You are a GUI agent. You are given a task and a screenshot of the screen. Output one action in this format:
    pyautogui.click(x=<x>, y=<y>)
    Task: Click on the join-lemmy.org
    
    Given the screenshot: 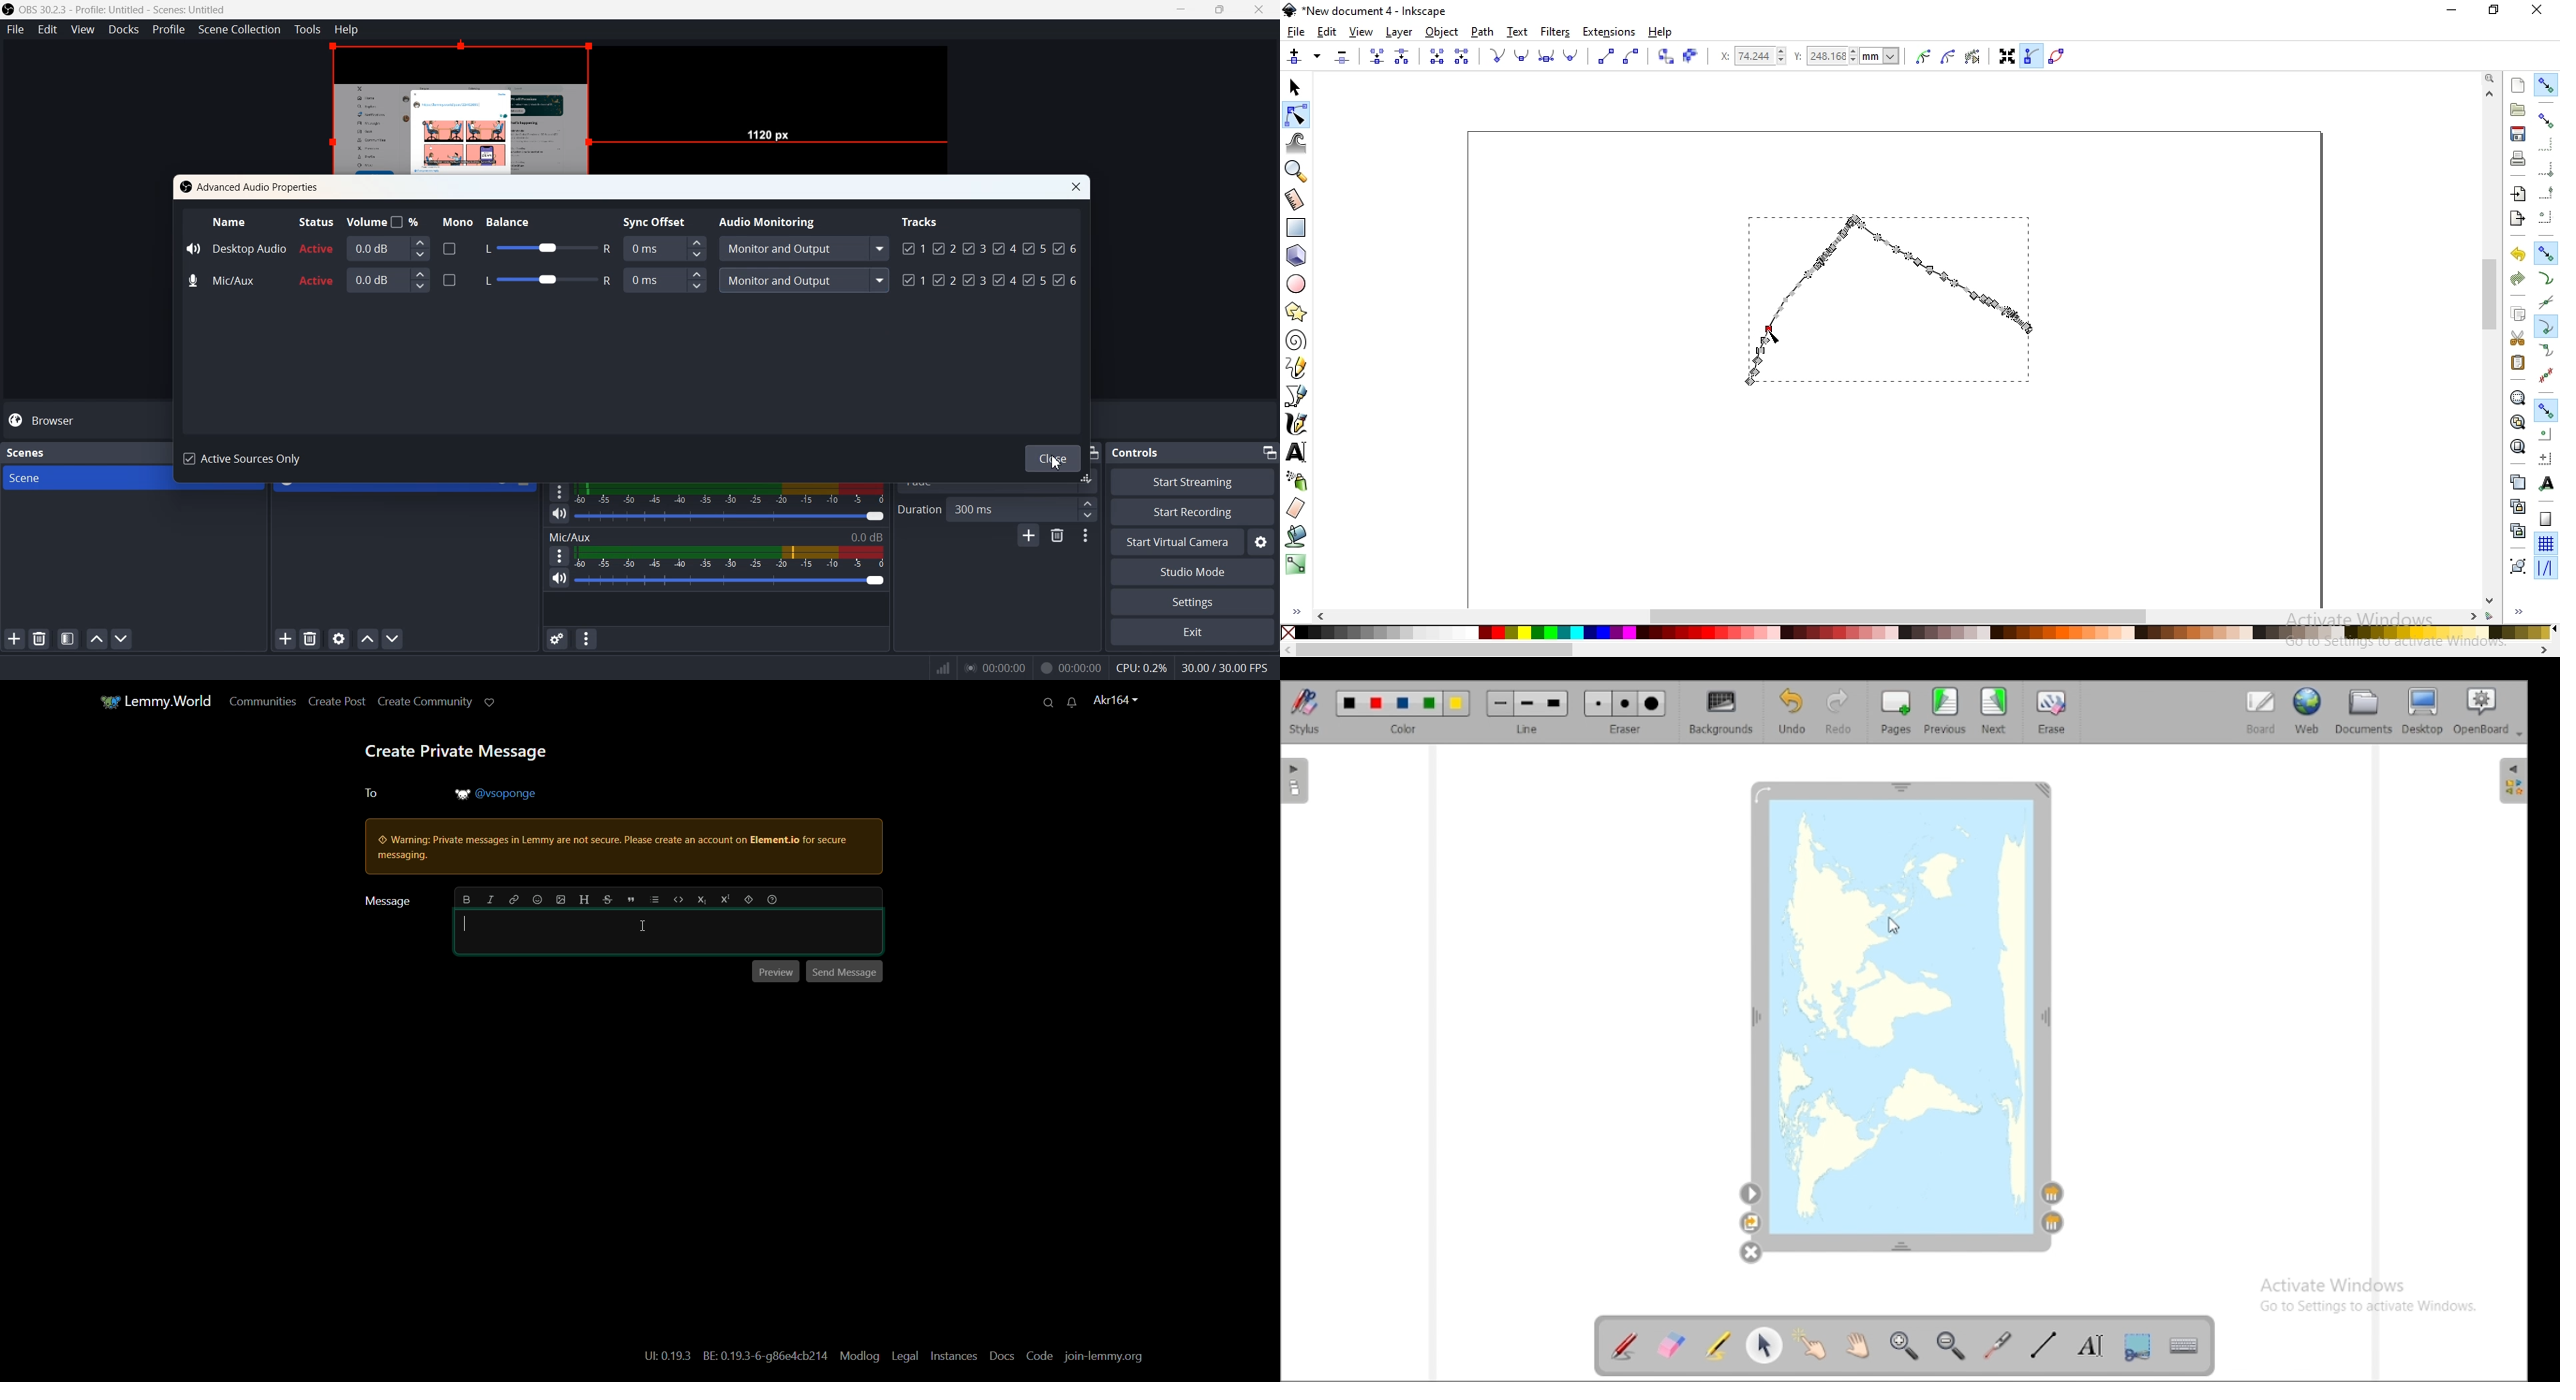 What is the action you would take?
    pyautogui.click(x=1106, y=1359)
    